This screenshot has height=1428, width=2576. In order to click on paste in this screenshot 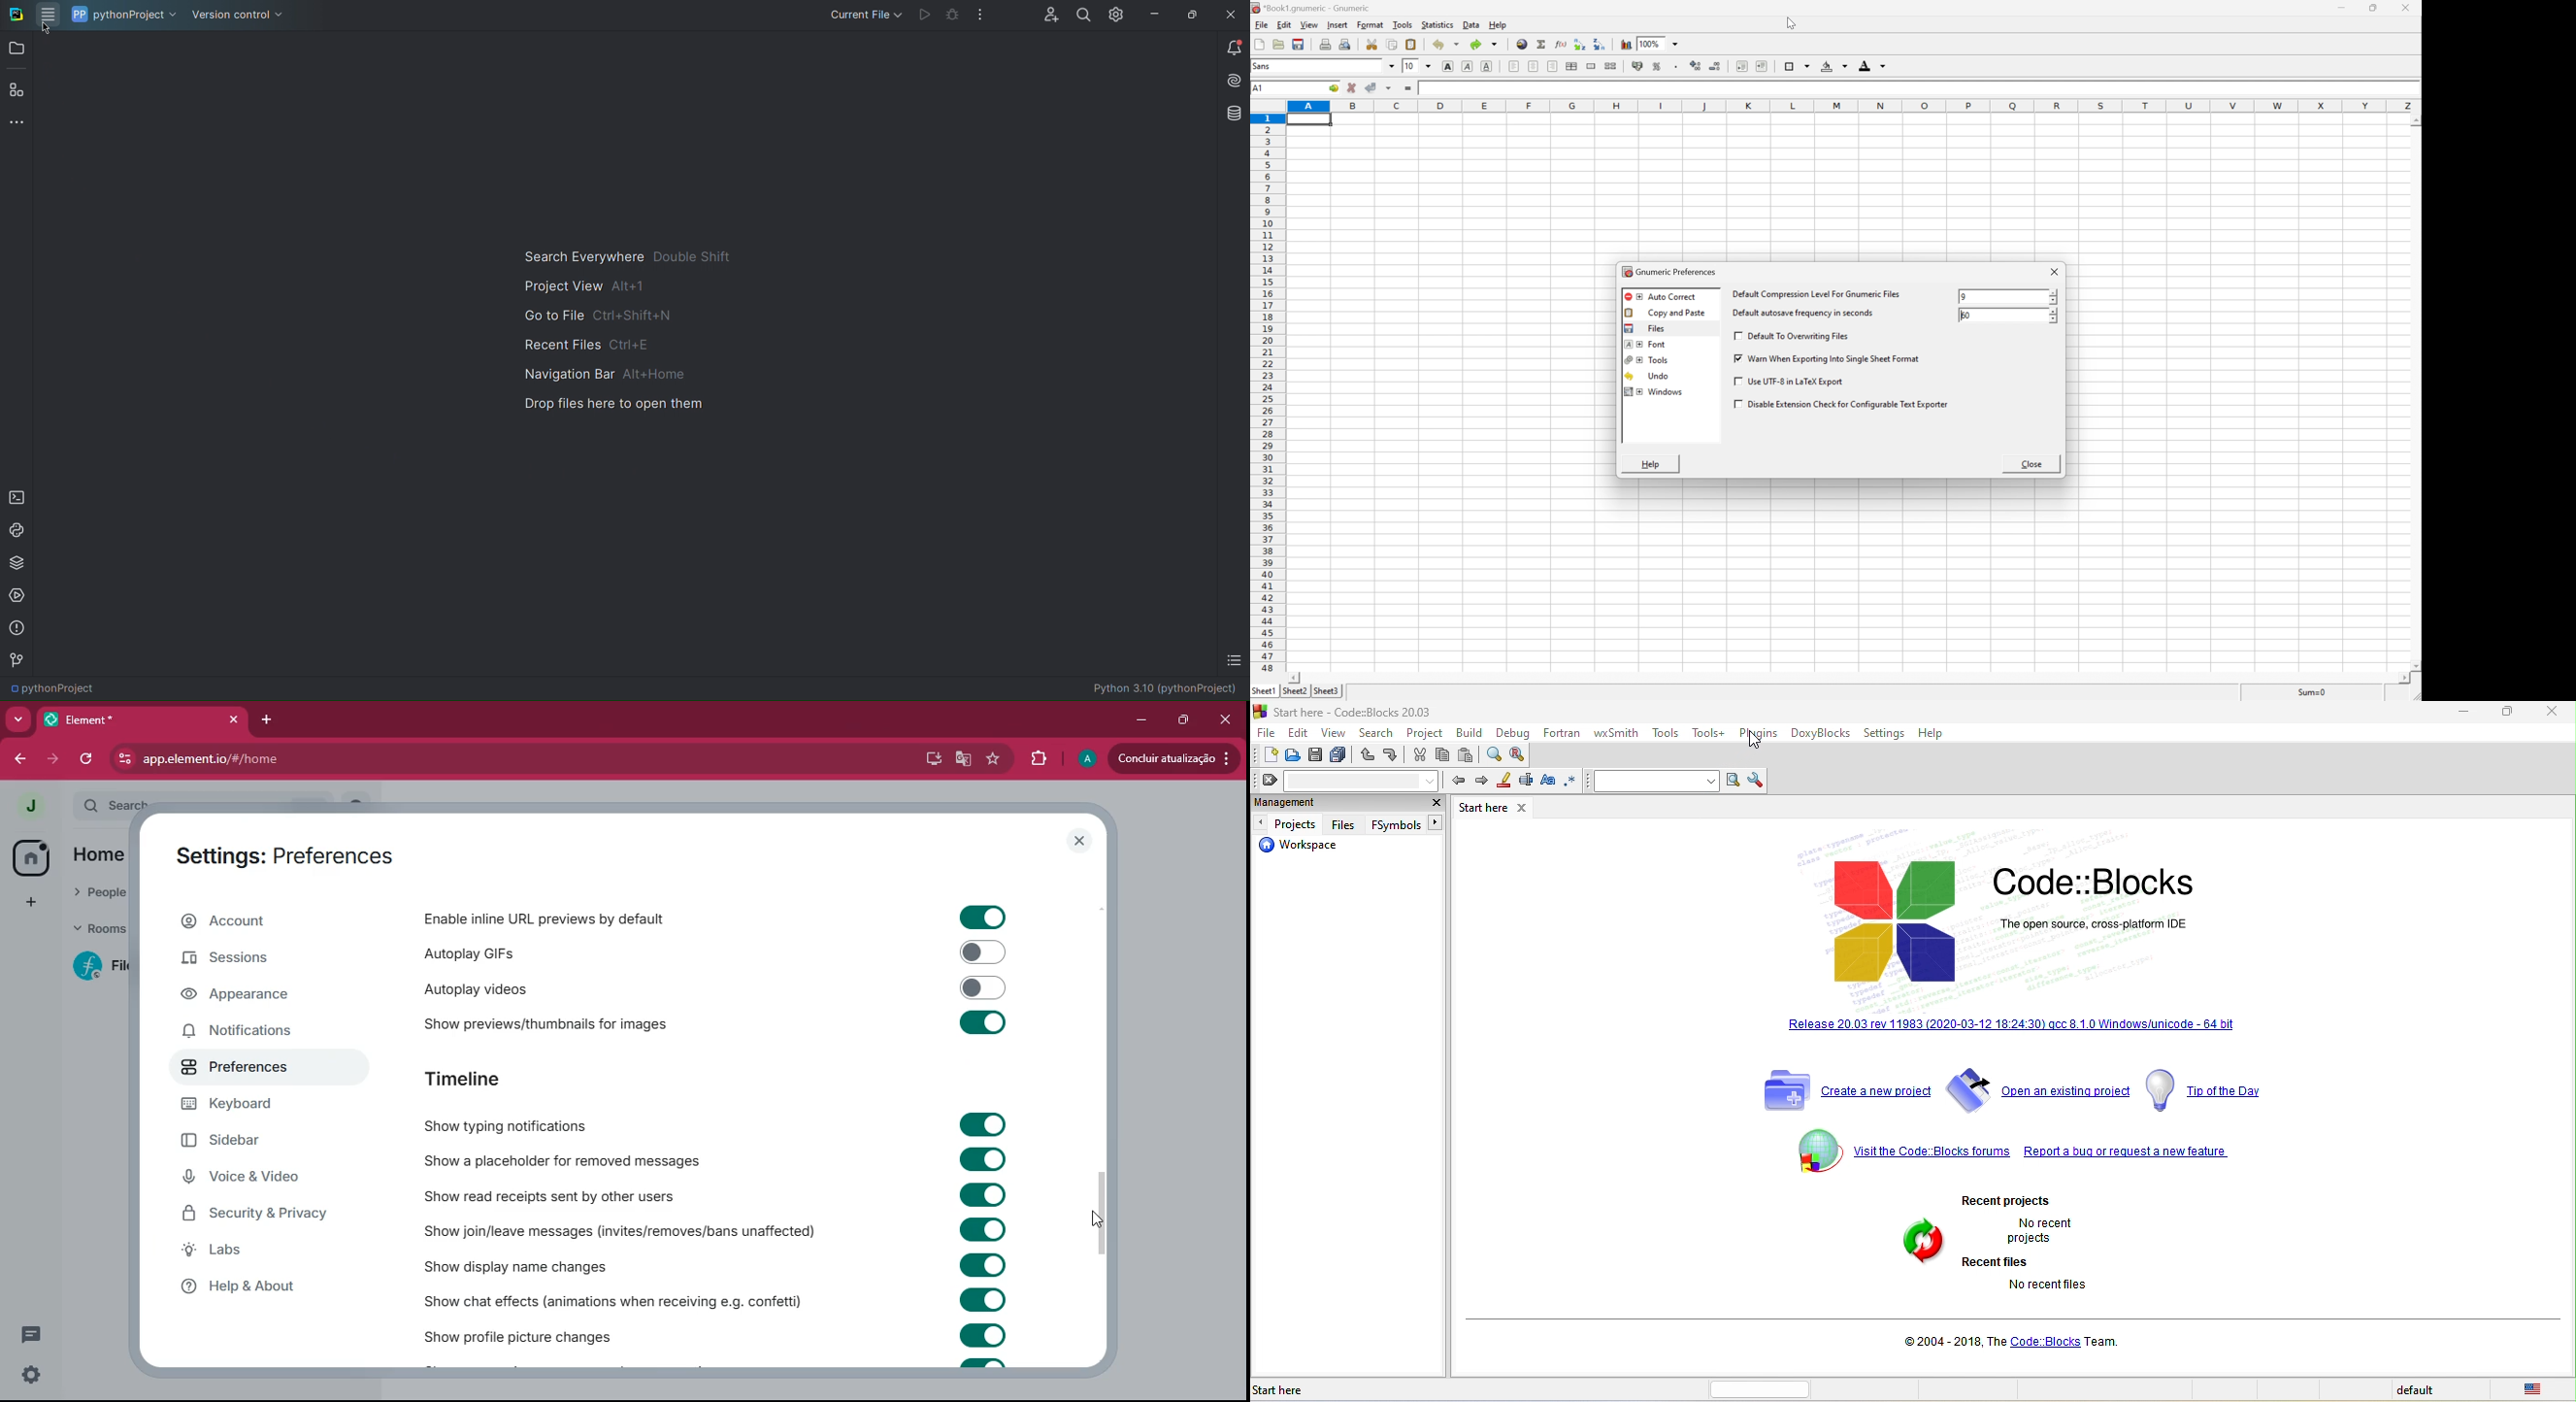, I will do `click(1470, 755)`.